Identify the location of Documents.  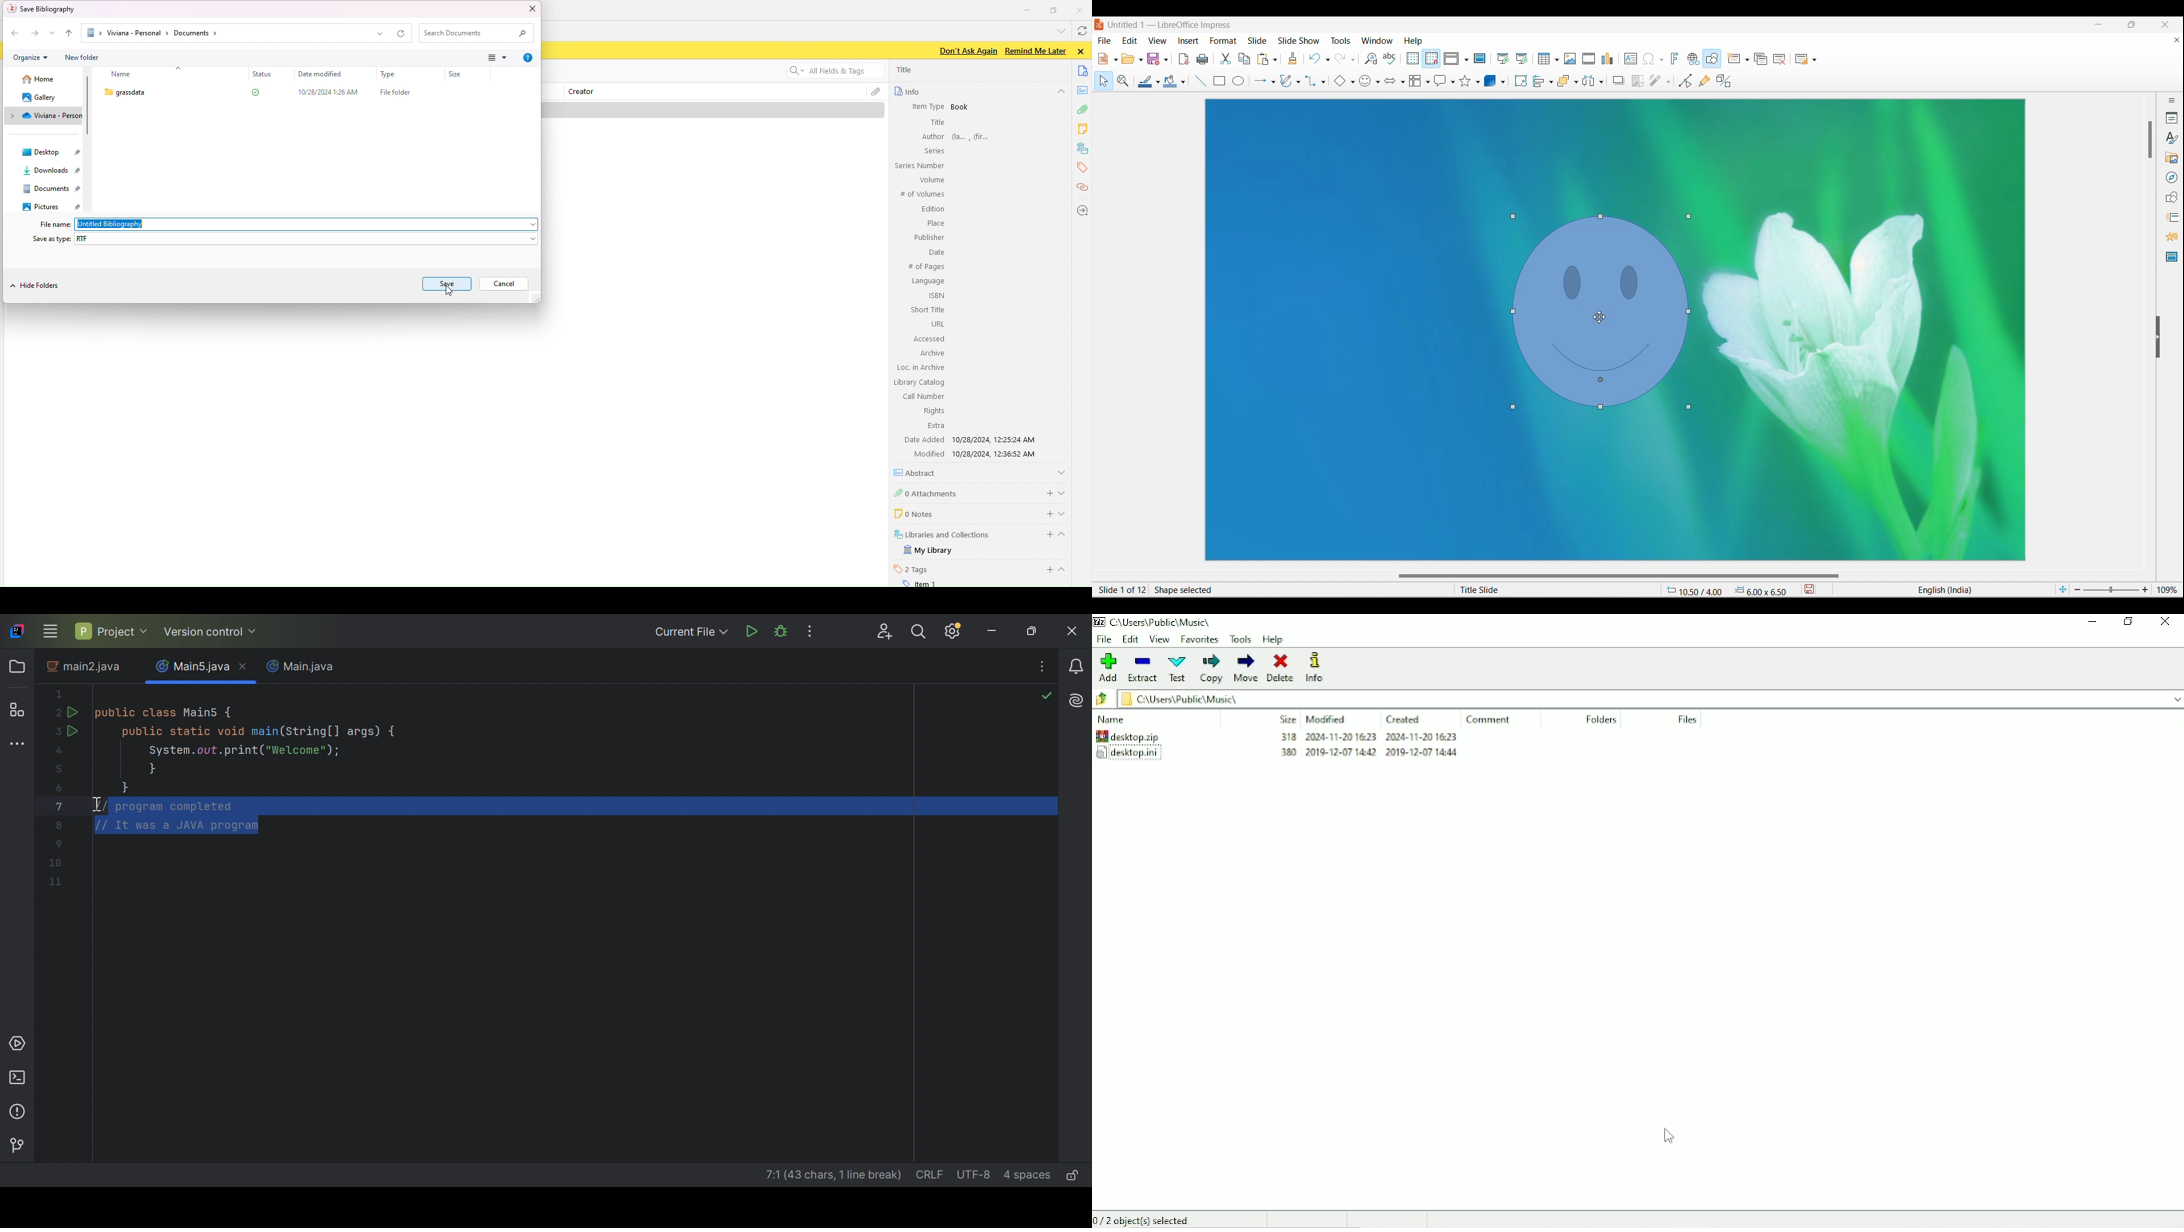
(55, 188).